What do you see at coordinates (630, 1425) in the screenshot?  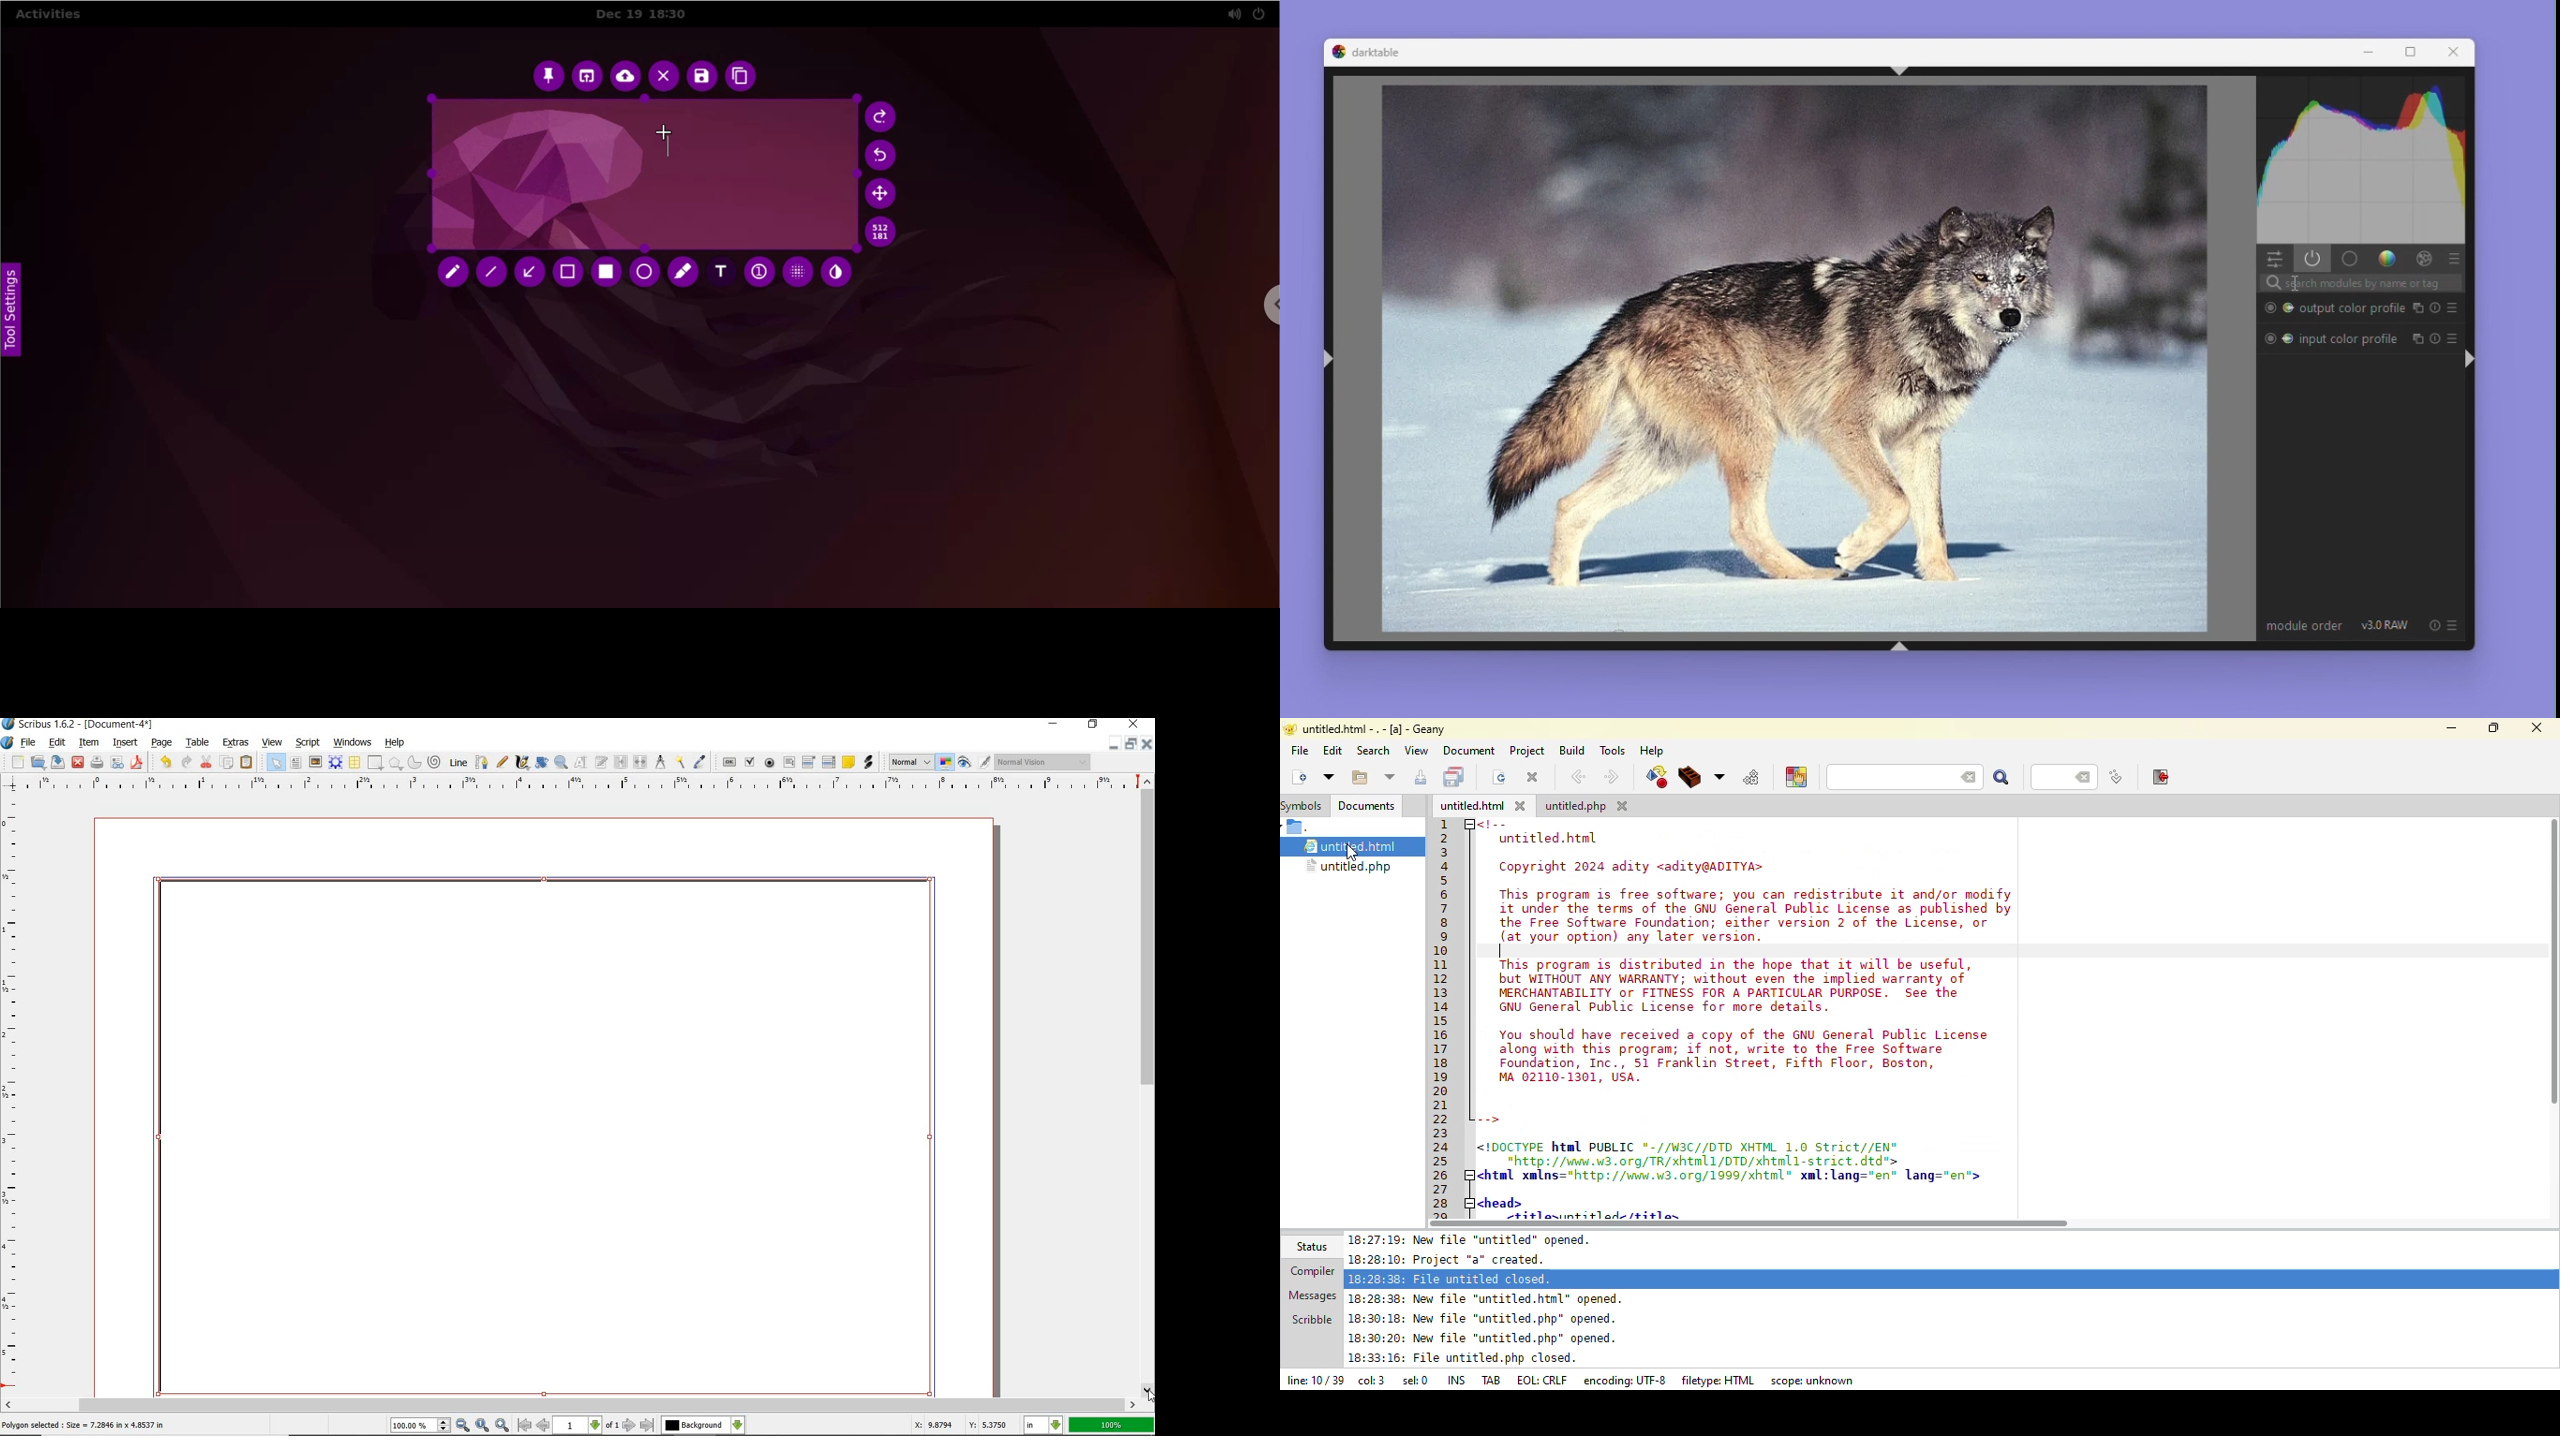 I see `go to next page` at bounding box center [630, 1425].